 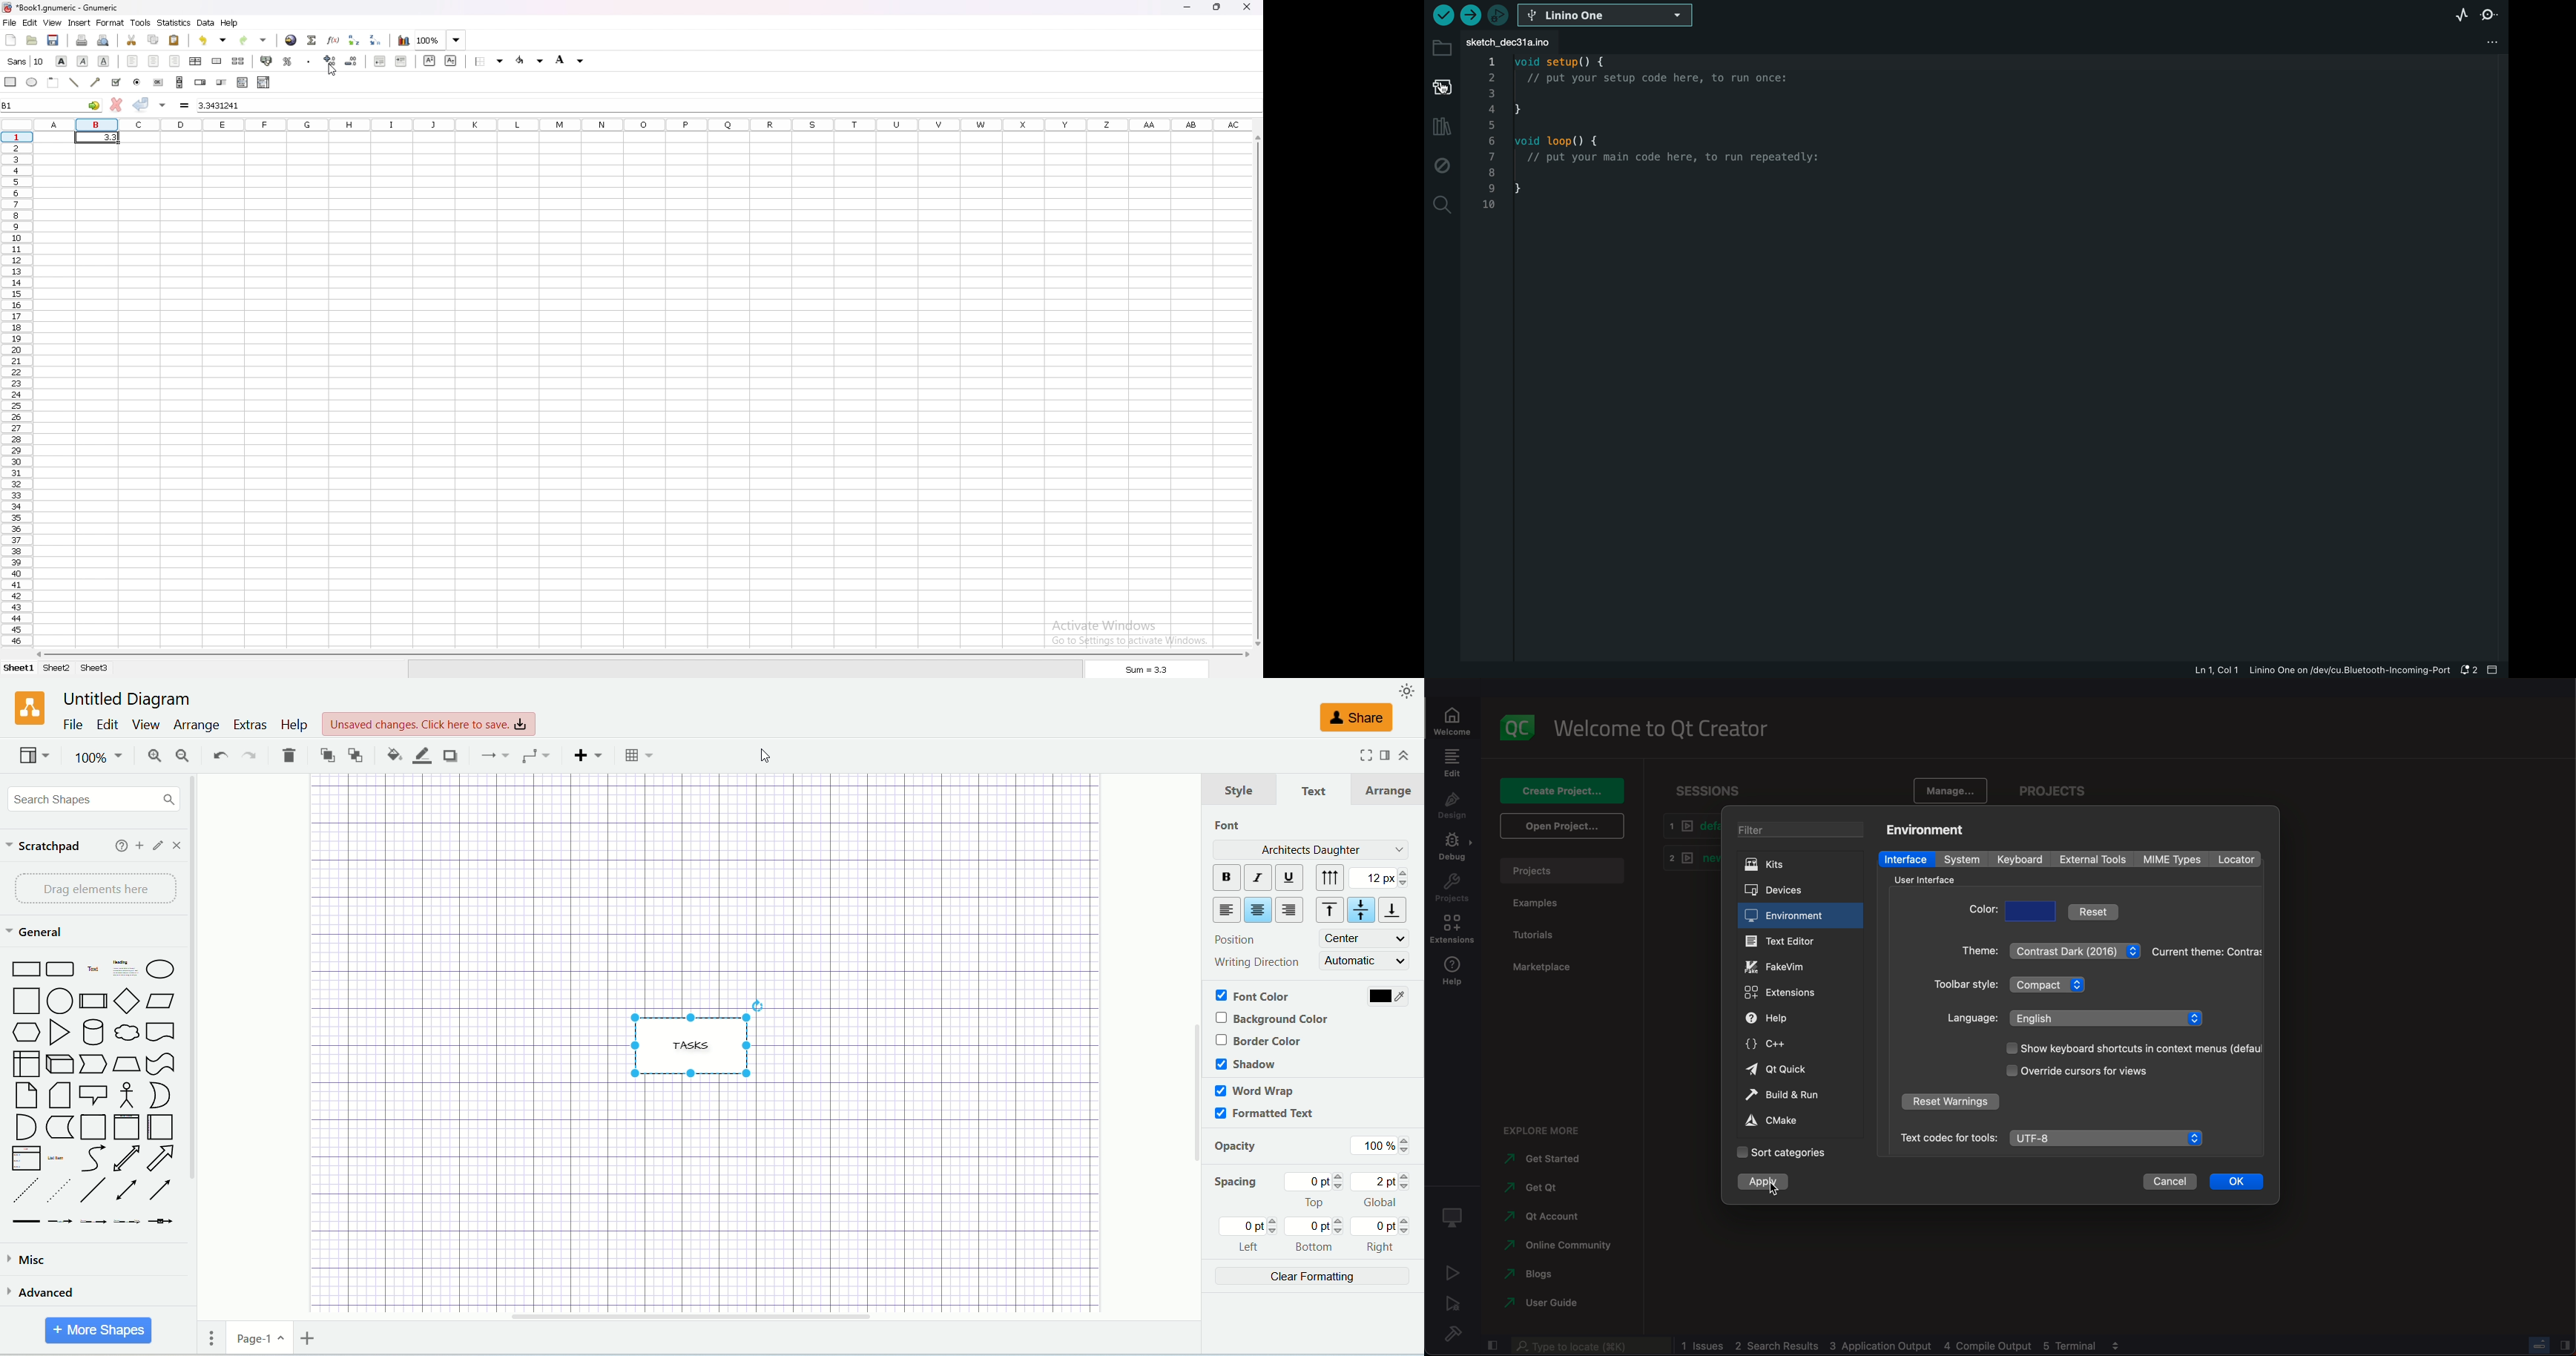 I want to click on fill color, so click(x=387, y=754).